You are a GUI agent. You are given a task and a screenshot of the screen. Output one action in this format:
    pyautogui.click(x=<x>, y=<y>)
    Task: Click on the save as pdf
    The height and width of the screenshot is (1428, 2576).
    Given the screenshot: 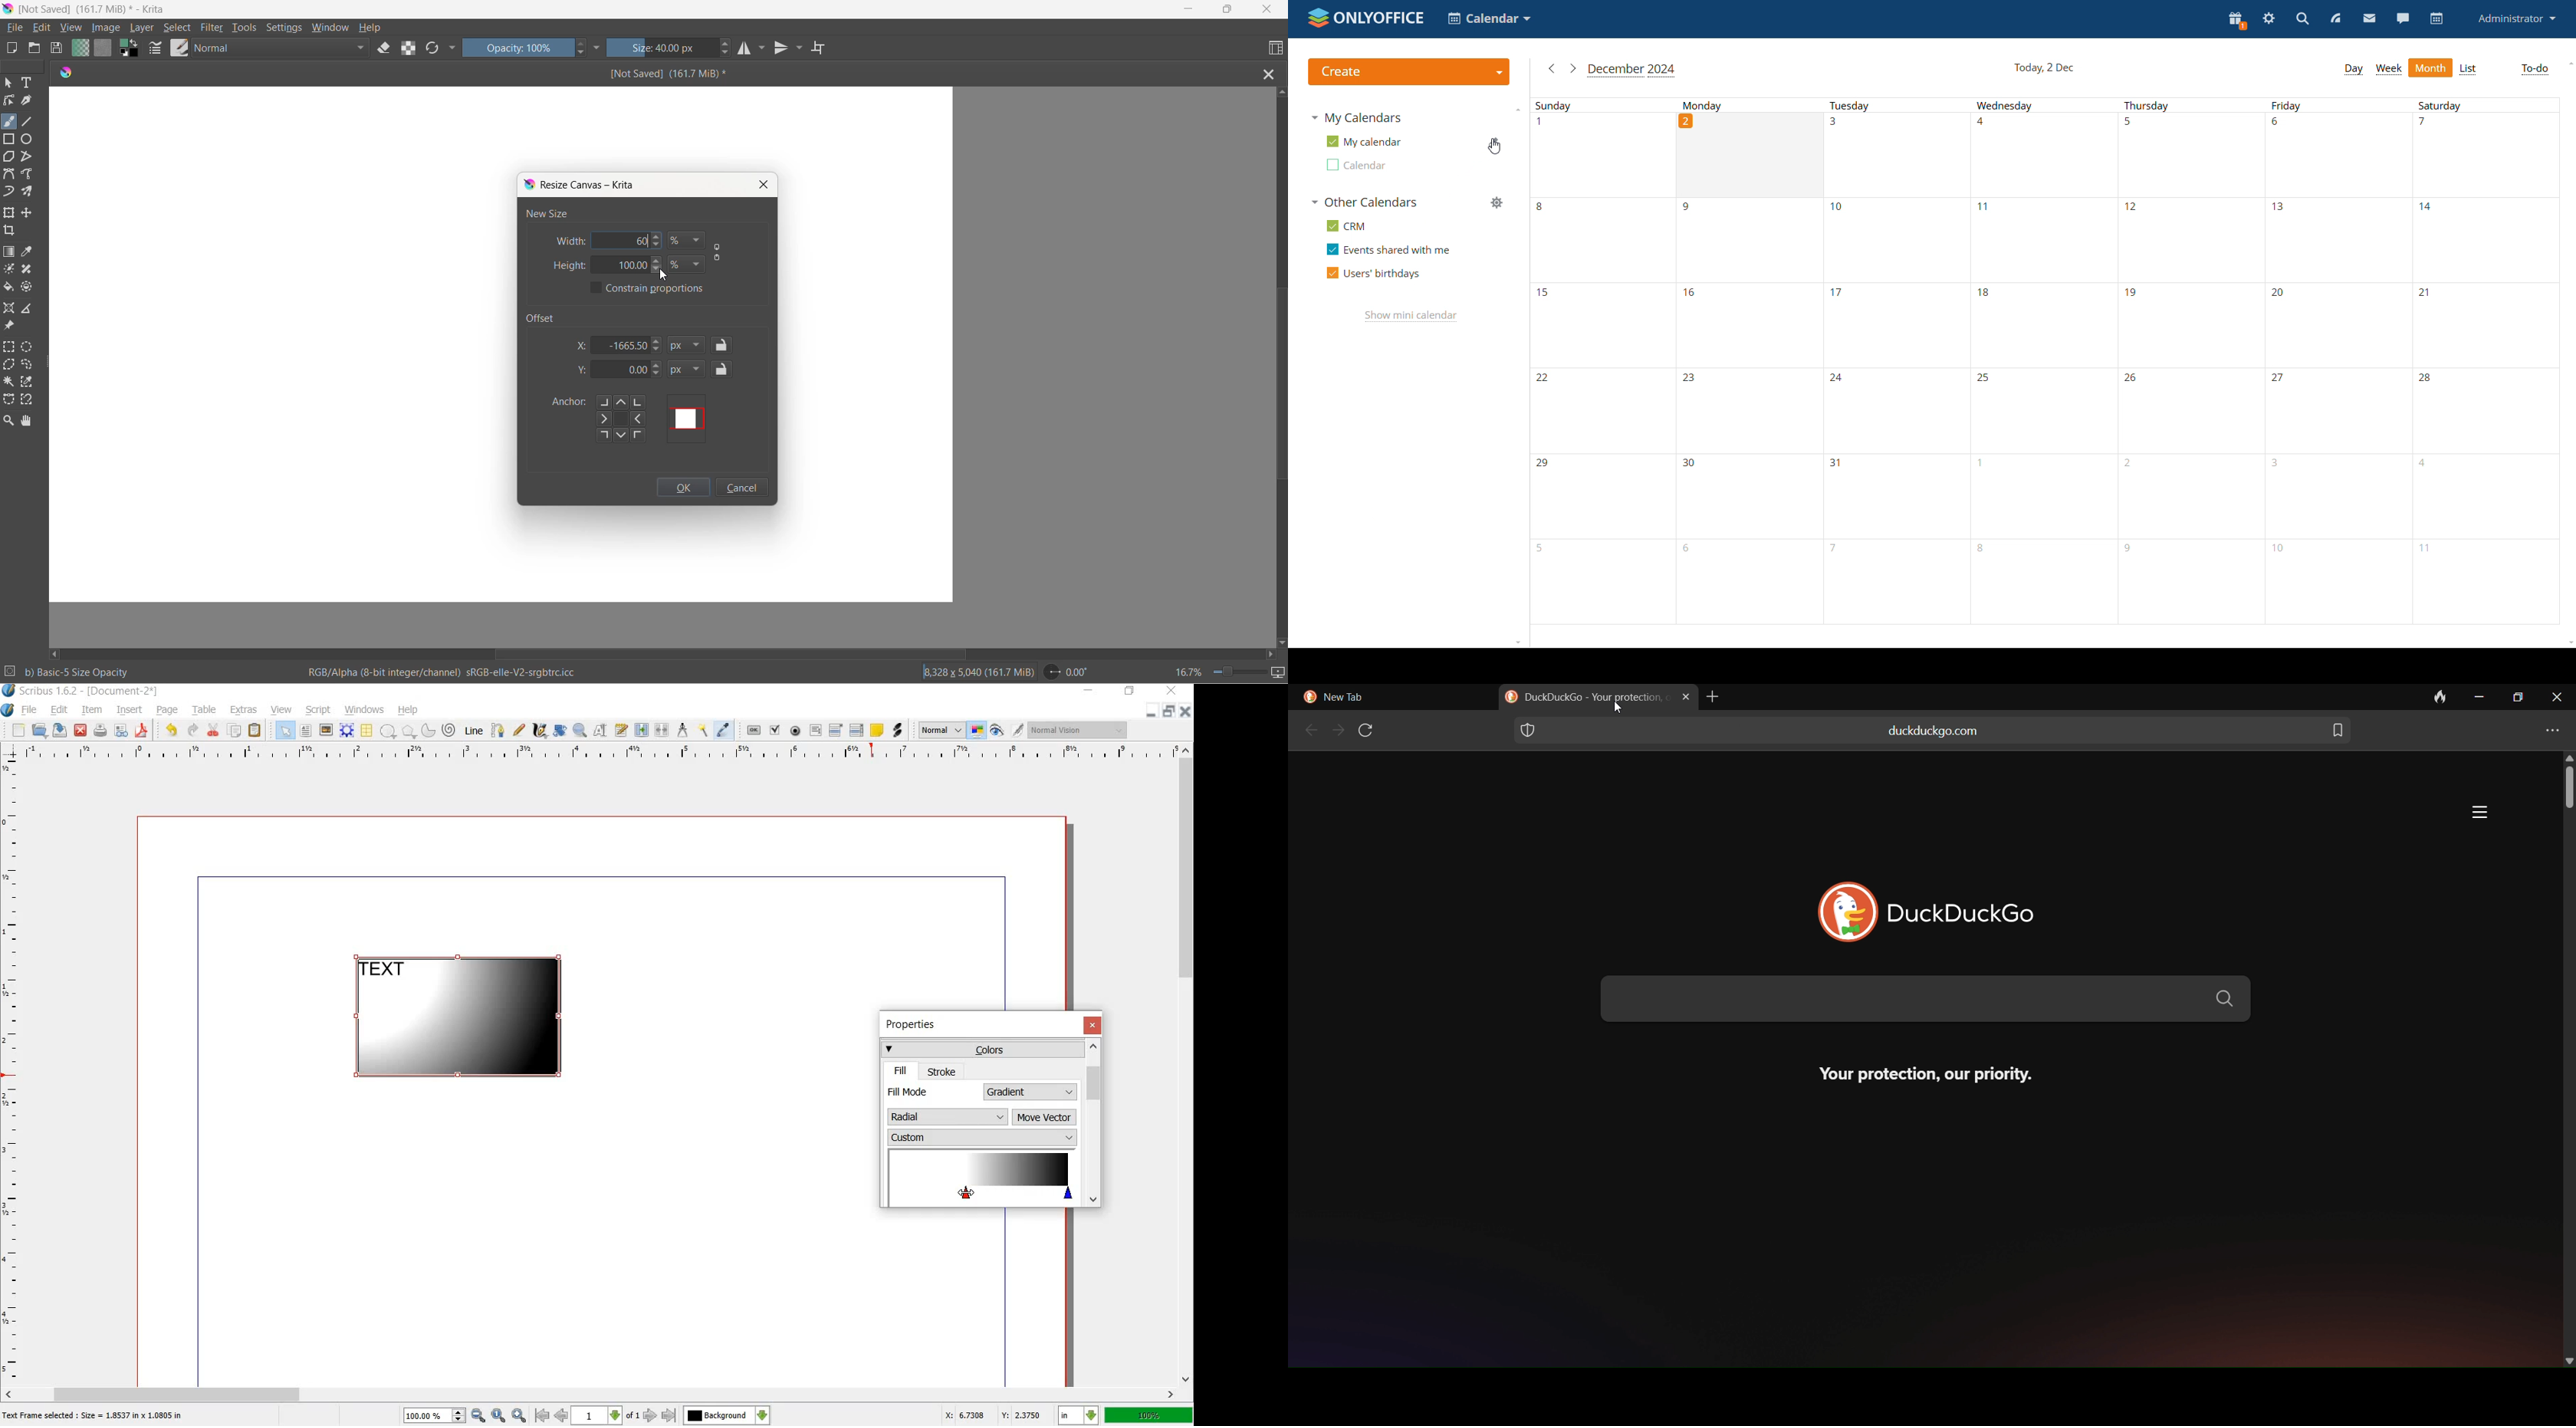 What is the action you would take?
    pyautogui.click(x=141, y=731)
    